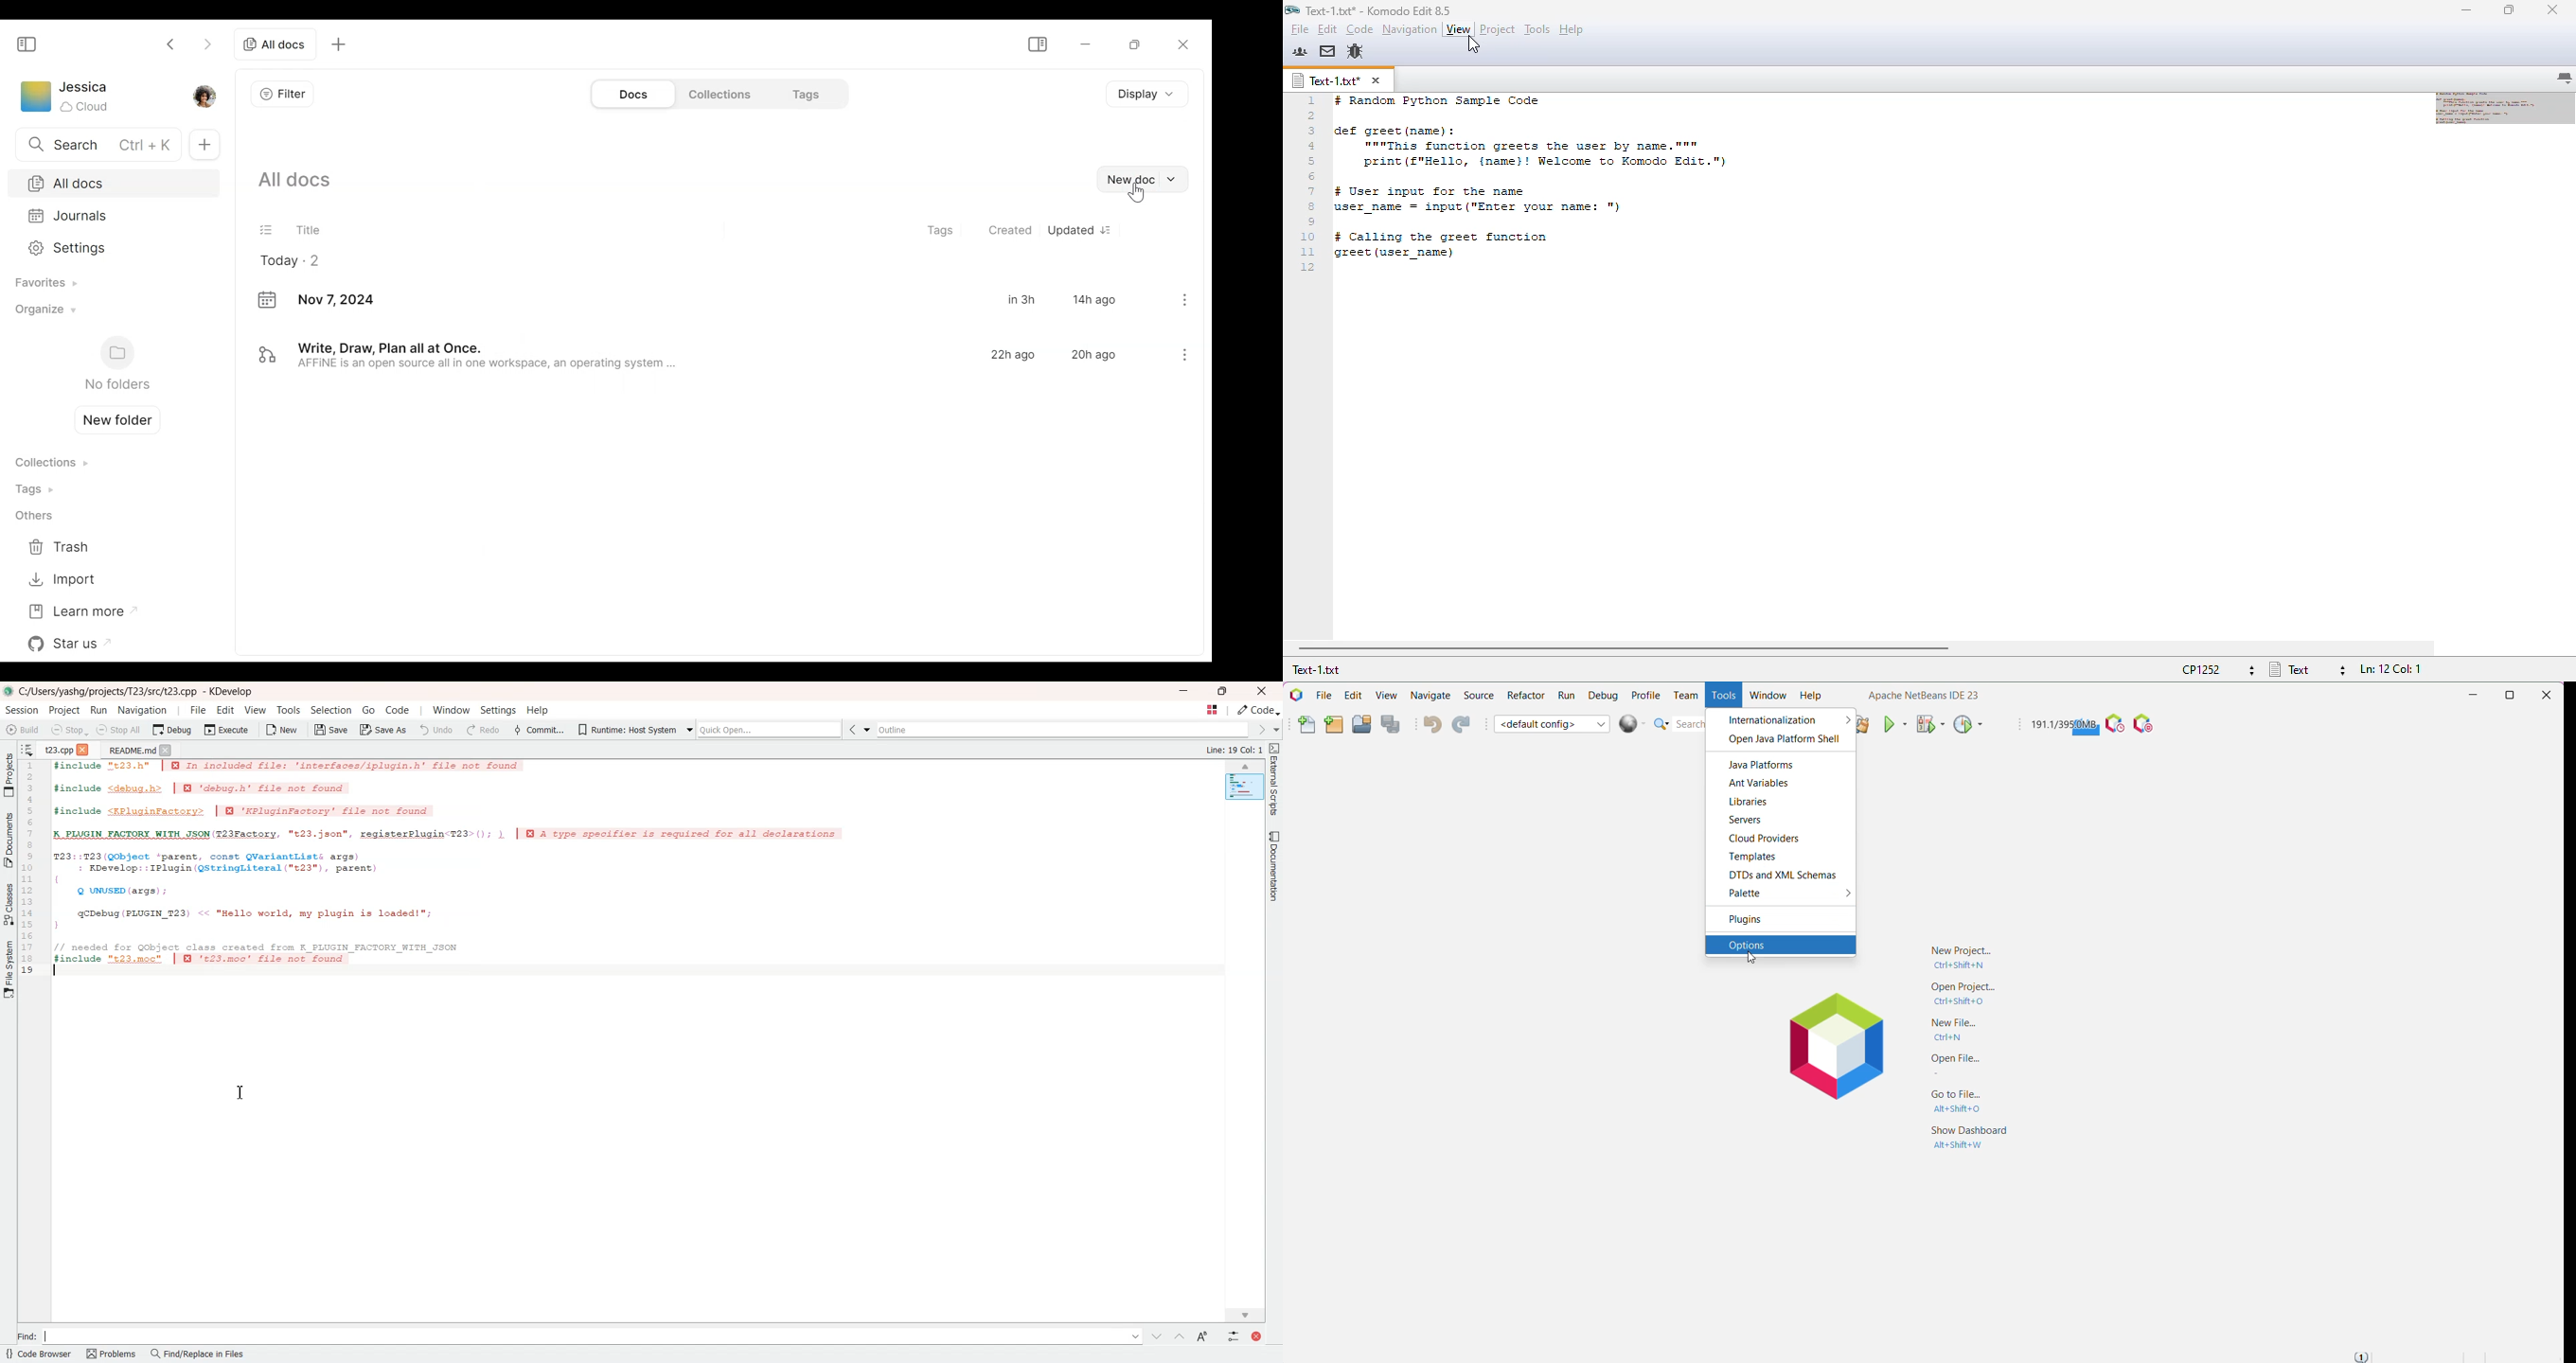 This screenshot has width=2576, height=1372. I want to click on Title, so click(310, 230).